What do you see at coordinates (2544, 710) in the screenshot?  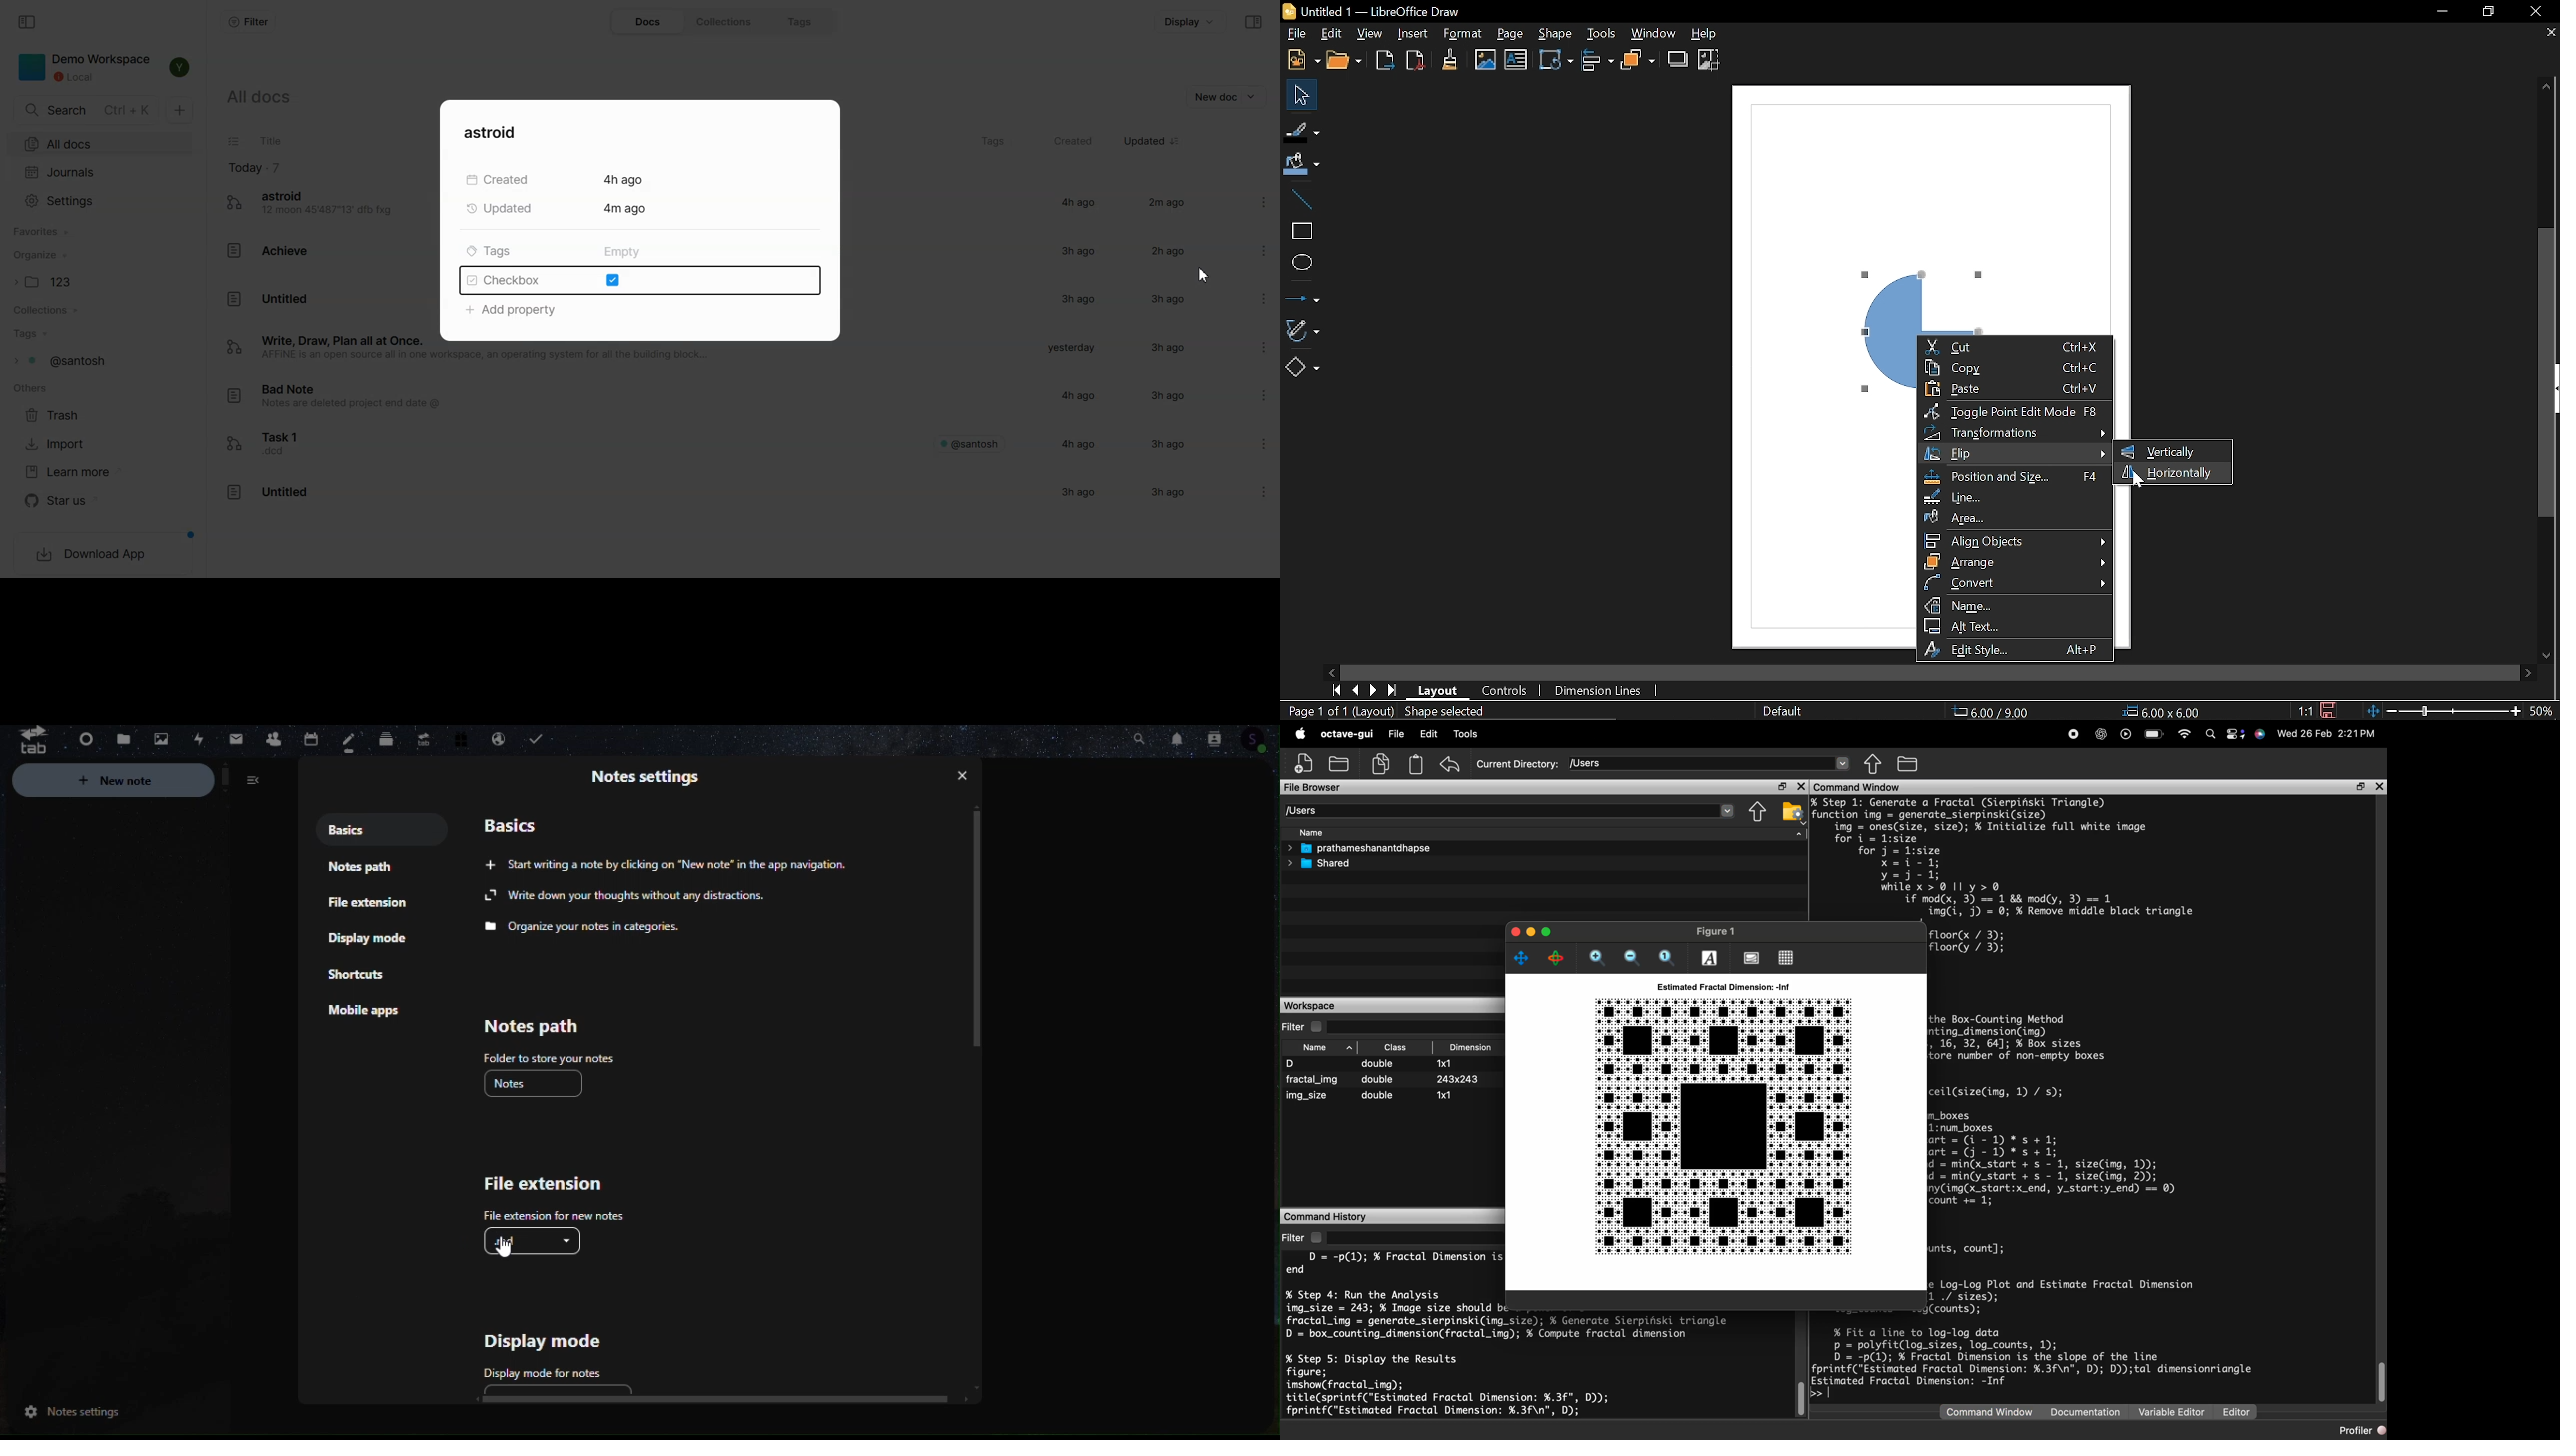 I see `Current zoom` at bounding box center [2544, 710].